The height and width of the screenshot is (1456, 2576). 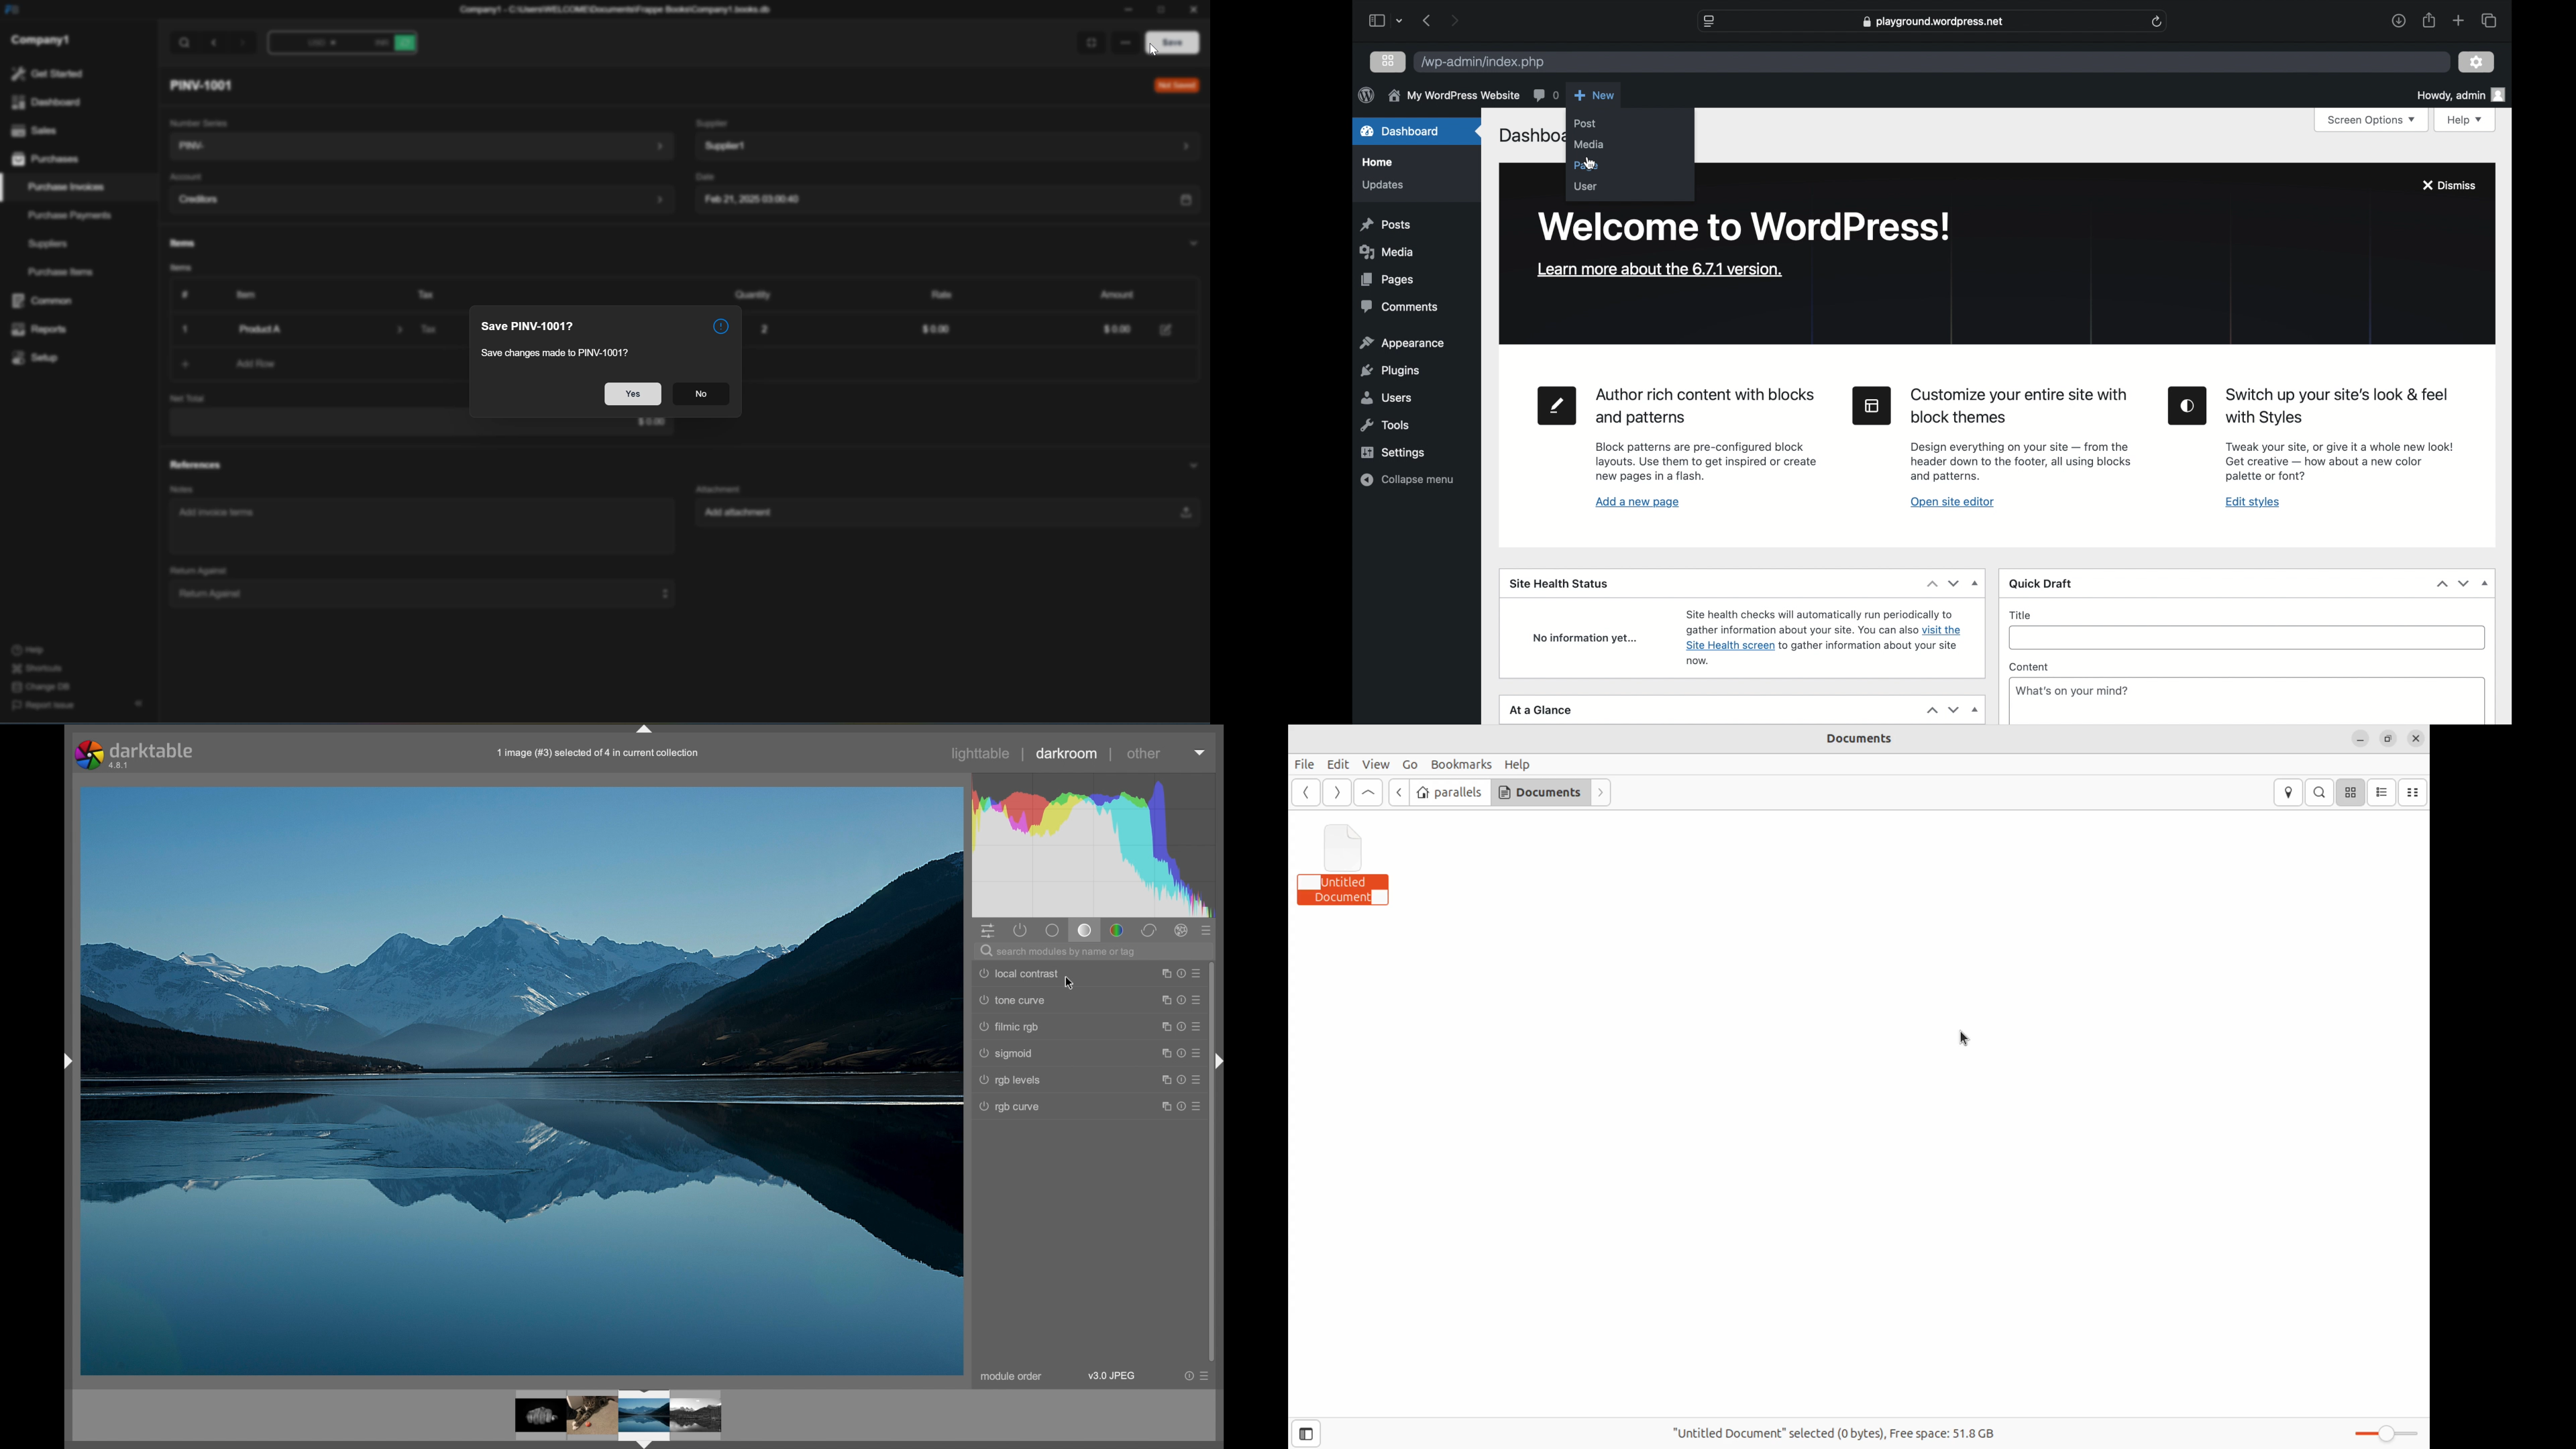 I want to click on purchase invoices, so click(x=68, y=187).